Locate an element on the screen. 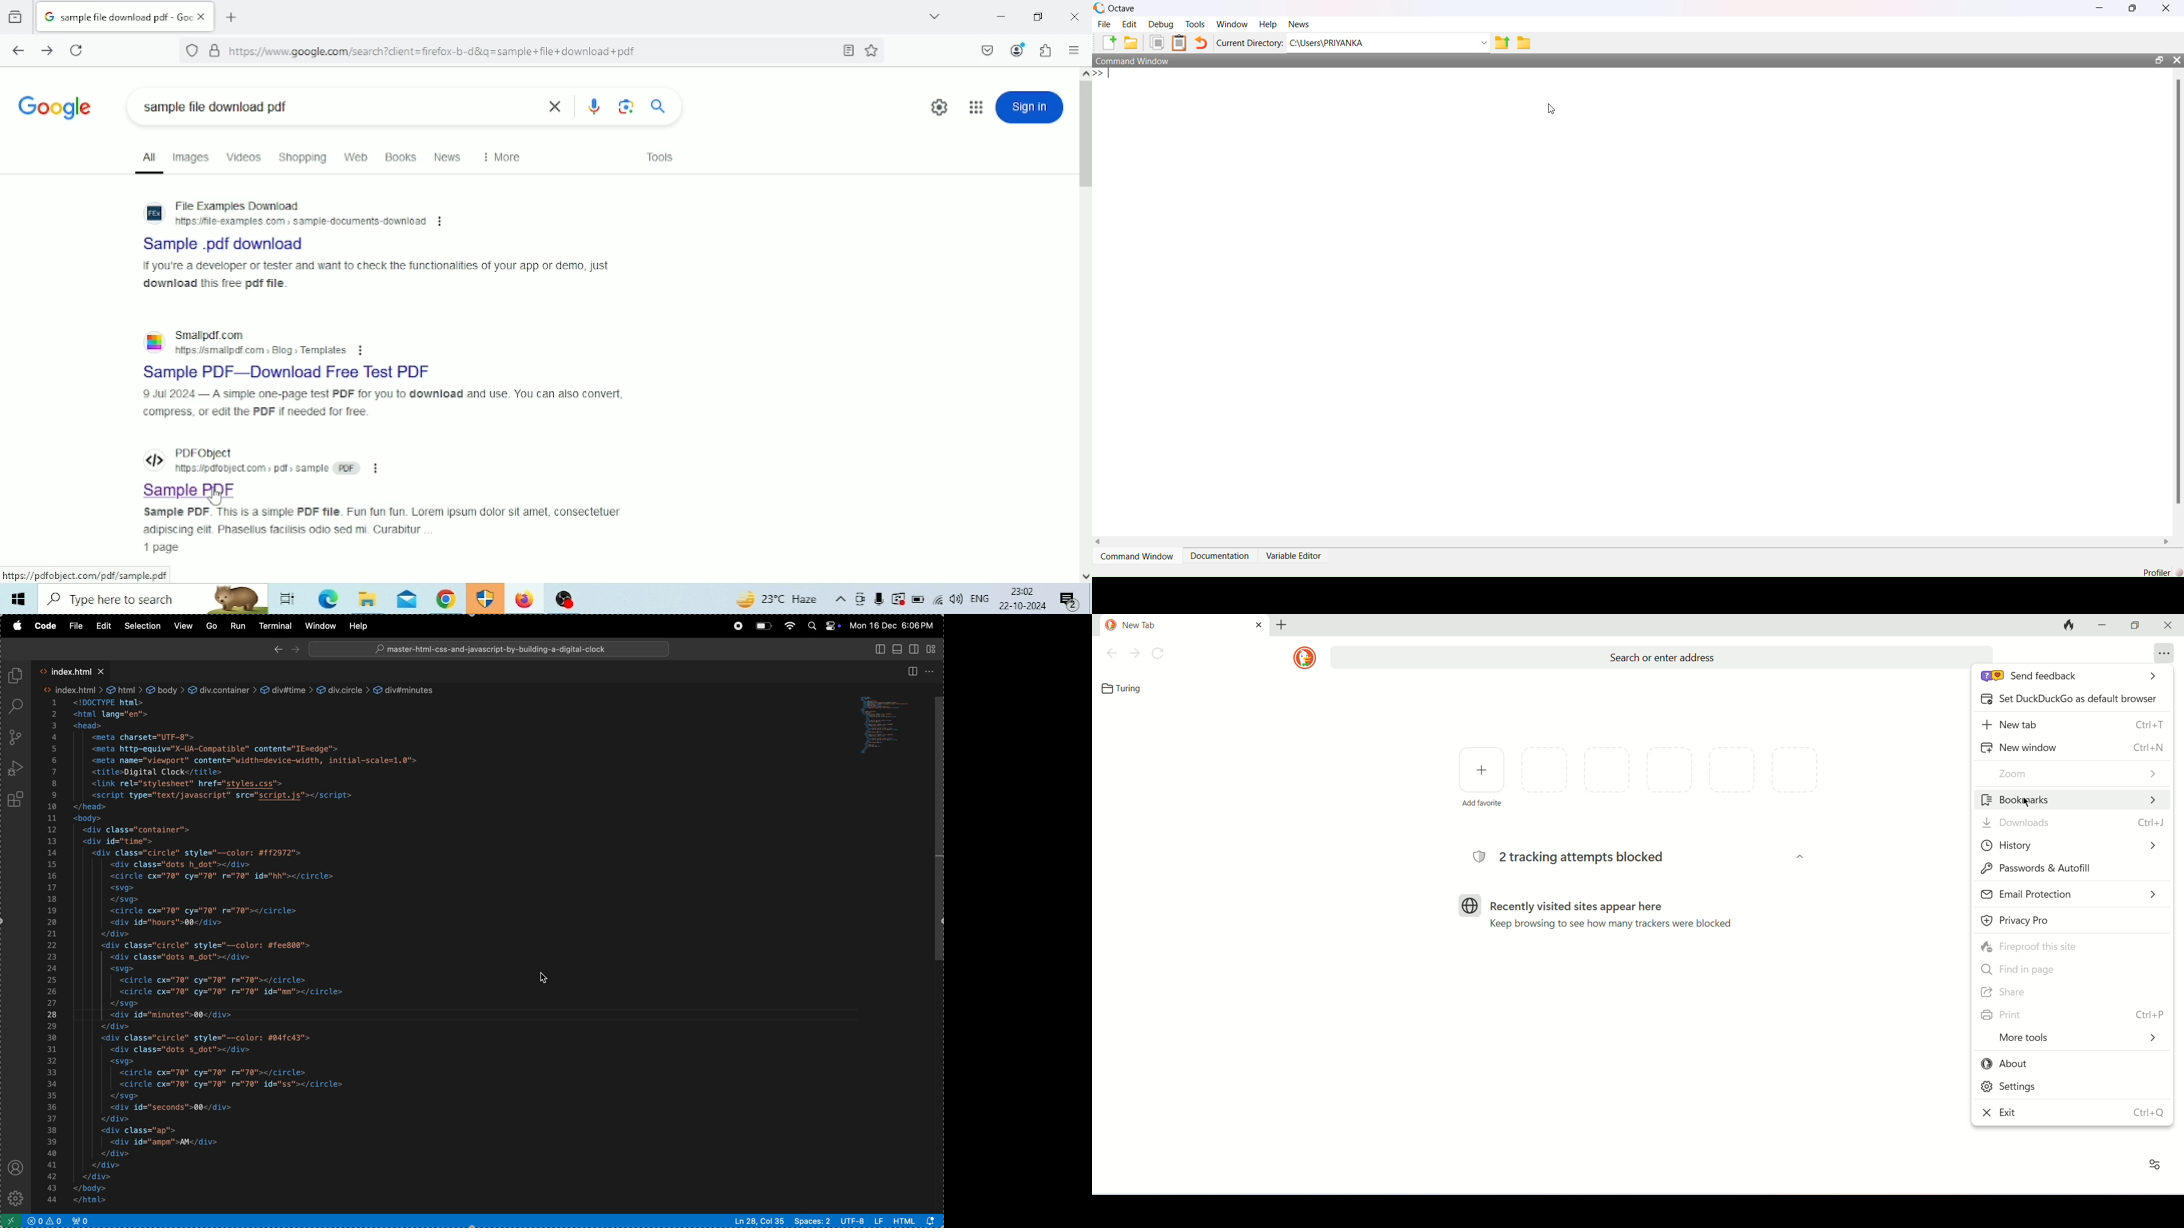 The width and height of the screenshot is (2184, 1232). zoom is located at coordinates (2073, 774).